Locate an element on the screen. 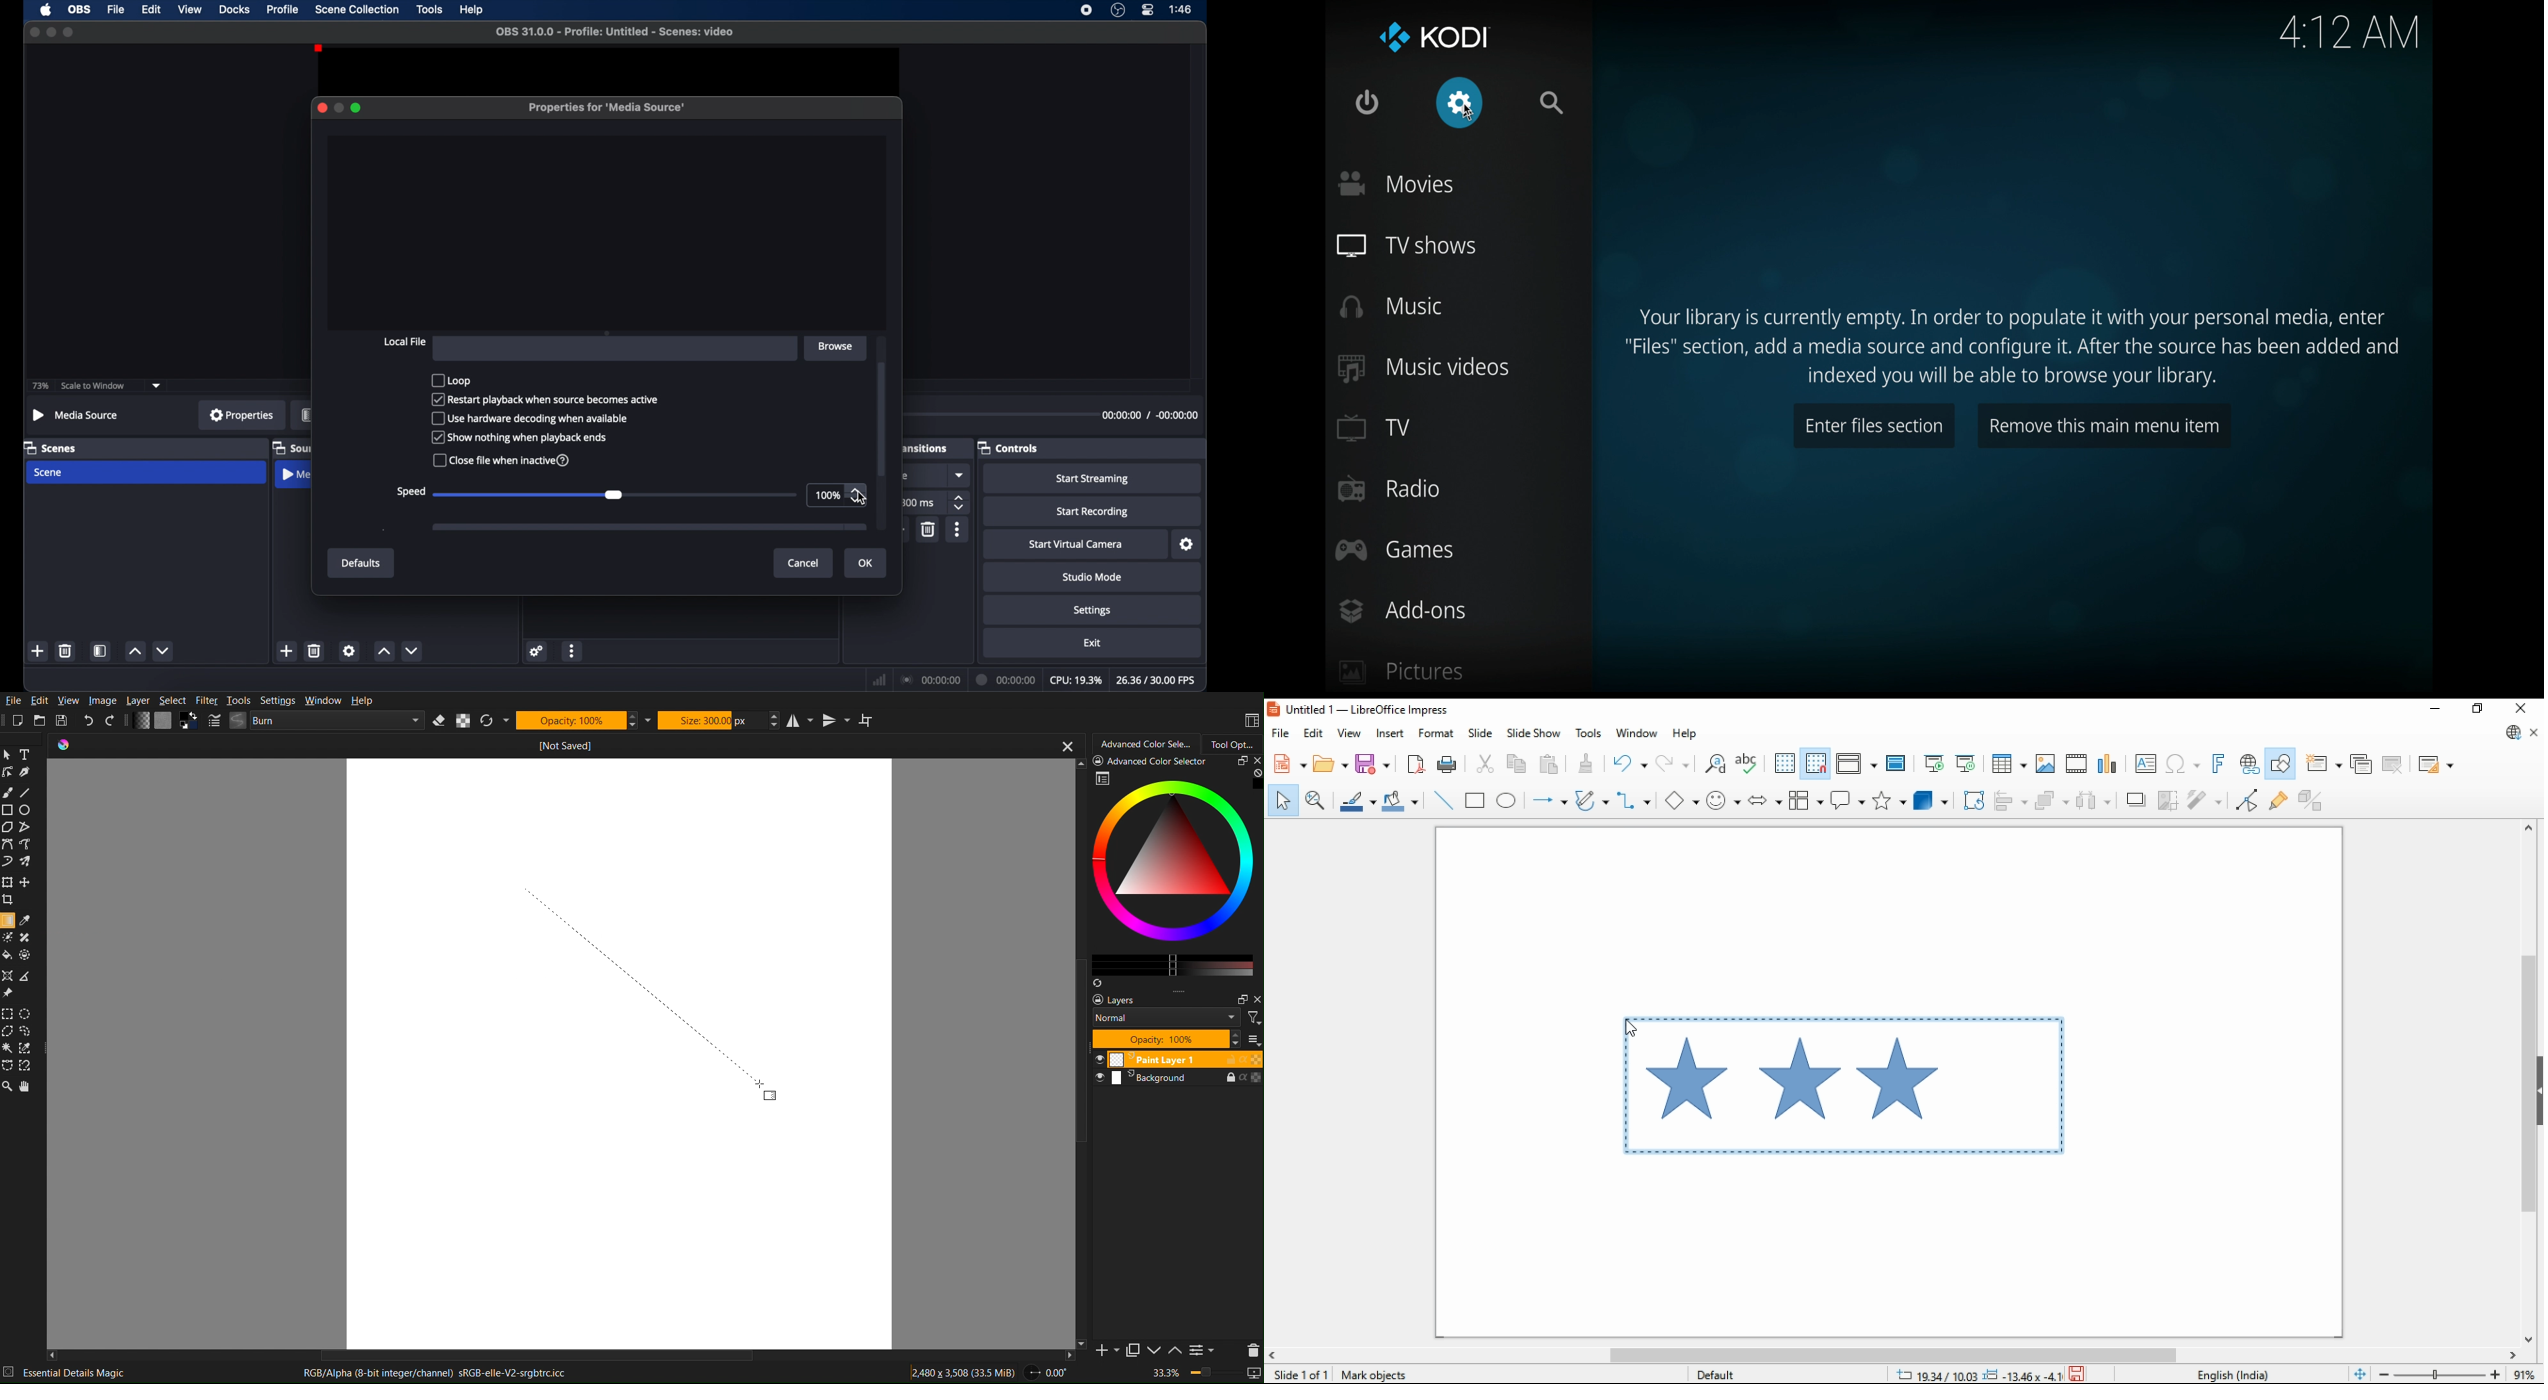 The width and height of the screenshot is (2548, 1400). music is located at coordinates (1392, 306).